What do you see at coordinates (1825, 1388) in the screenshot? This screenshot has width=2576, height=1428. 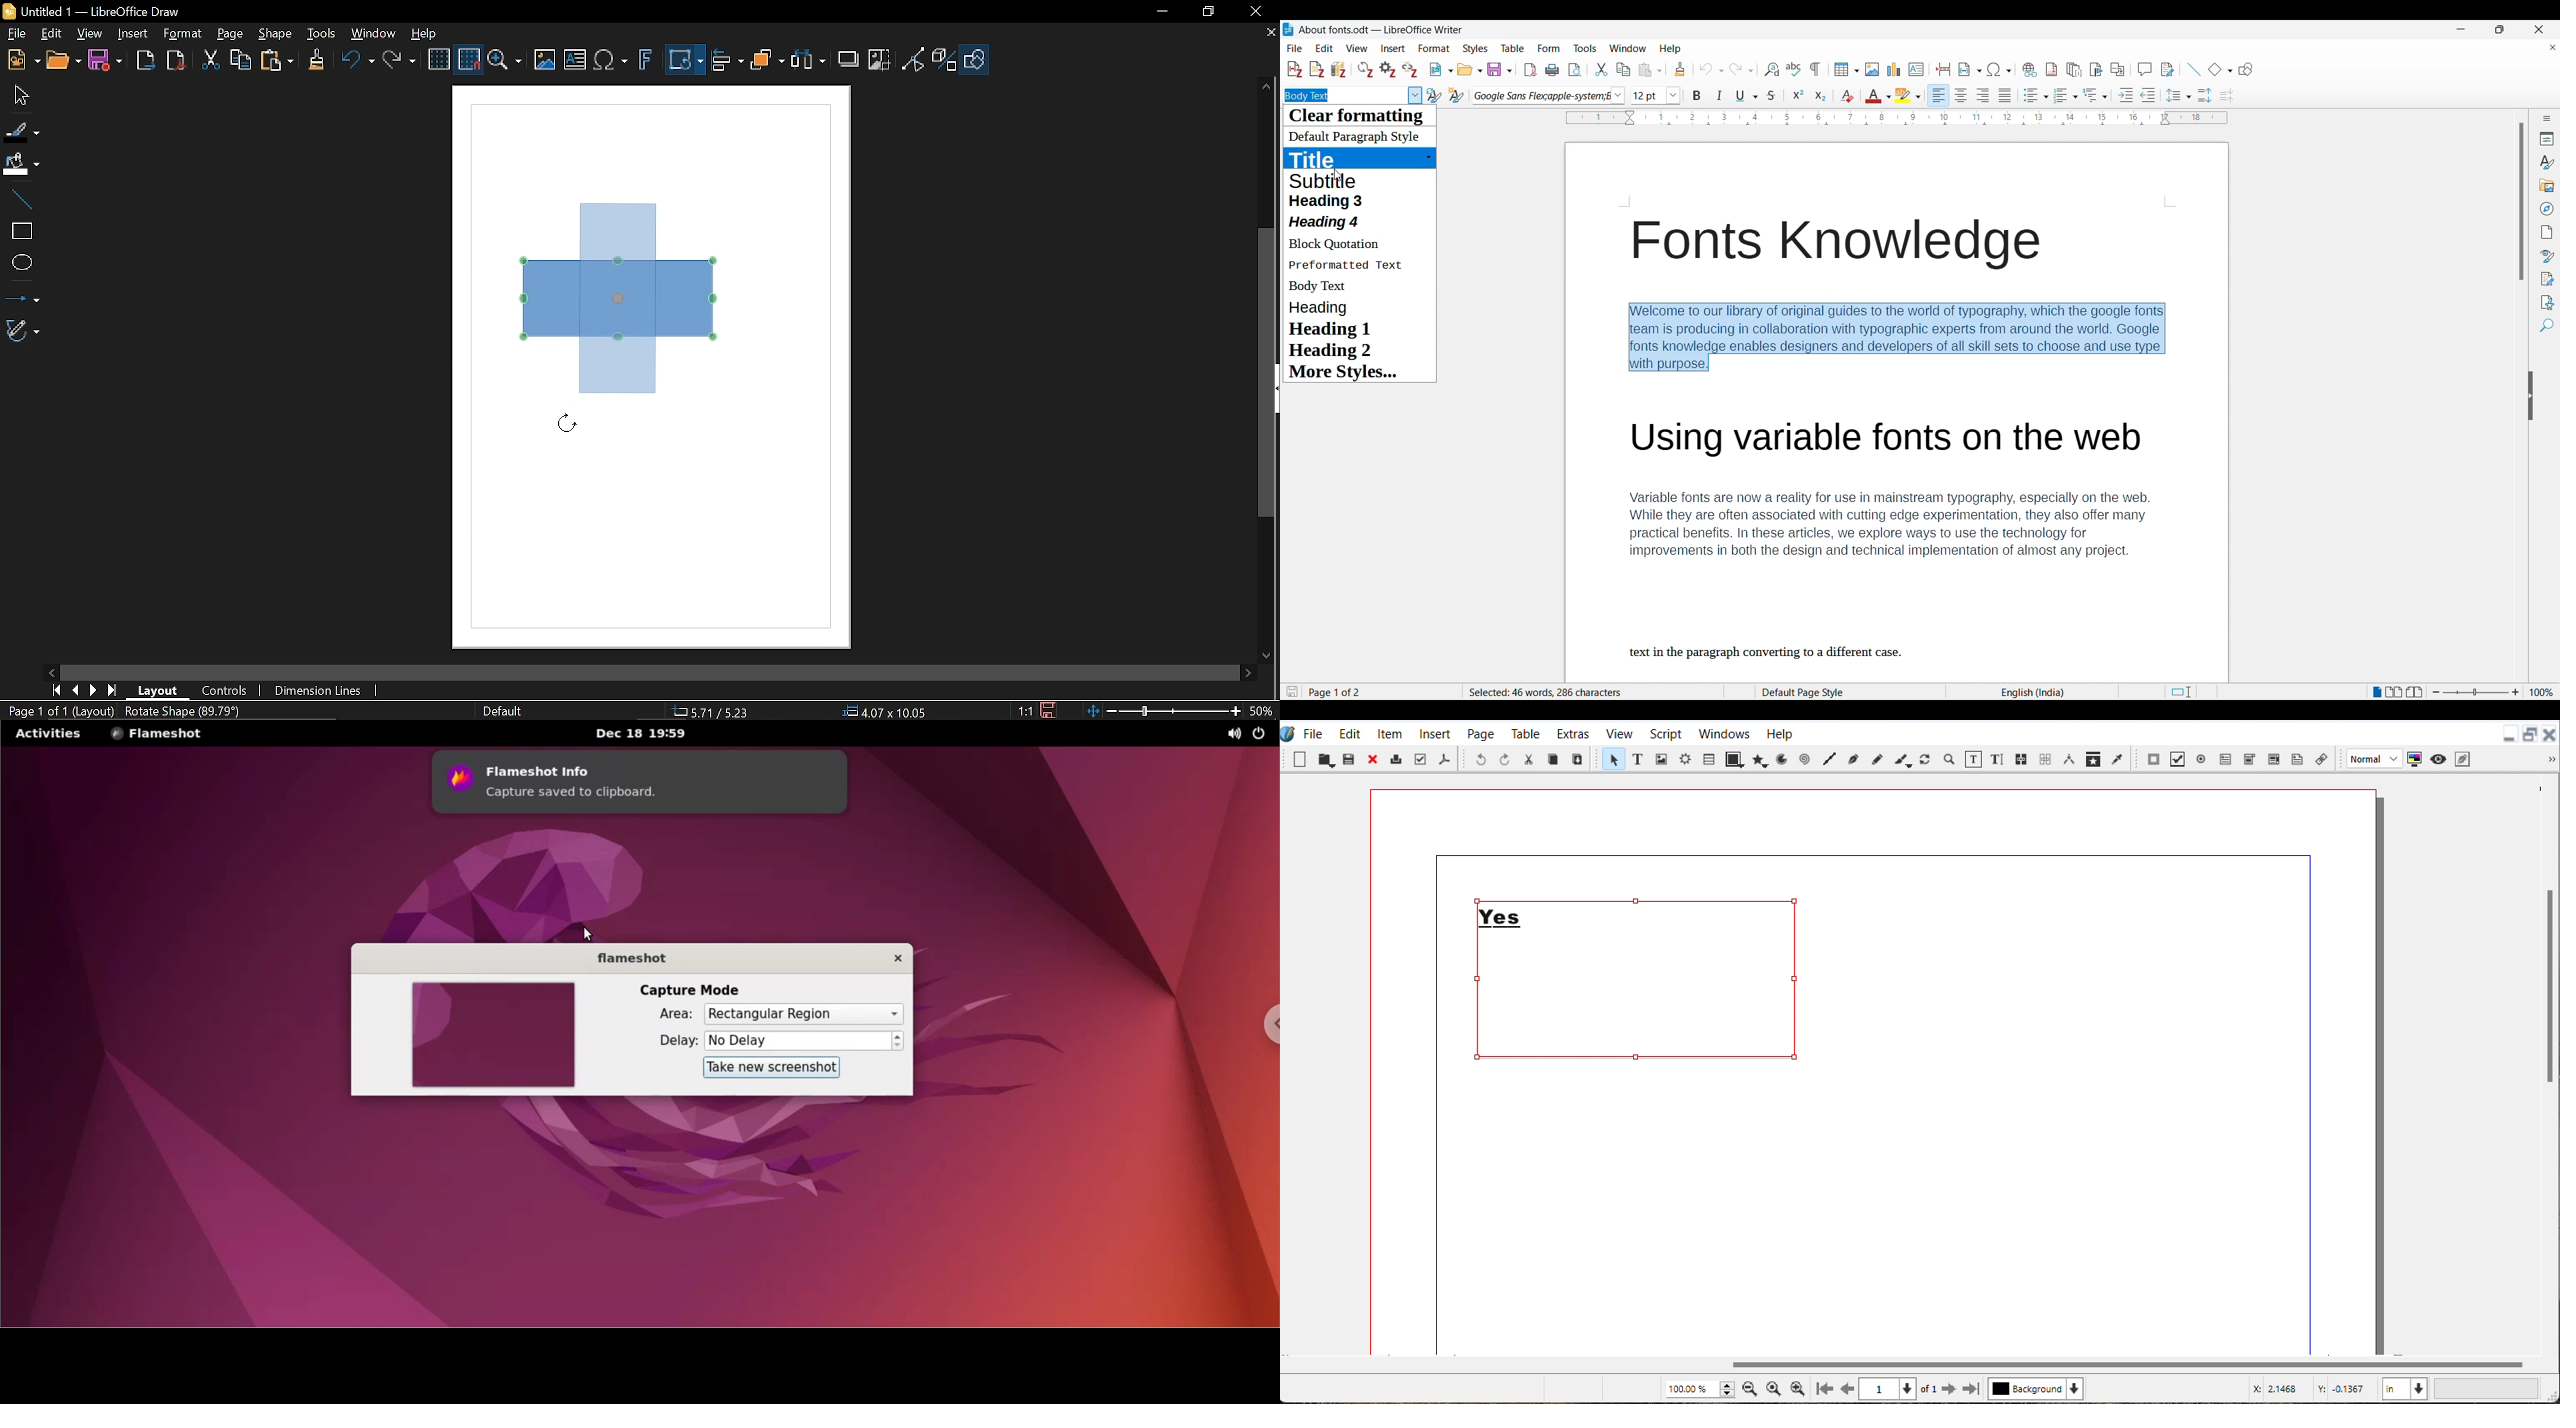 I see `Go to First Page` at bounding box center [1825, 1388].